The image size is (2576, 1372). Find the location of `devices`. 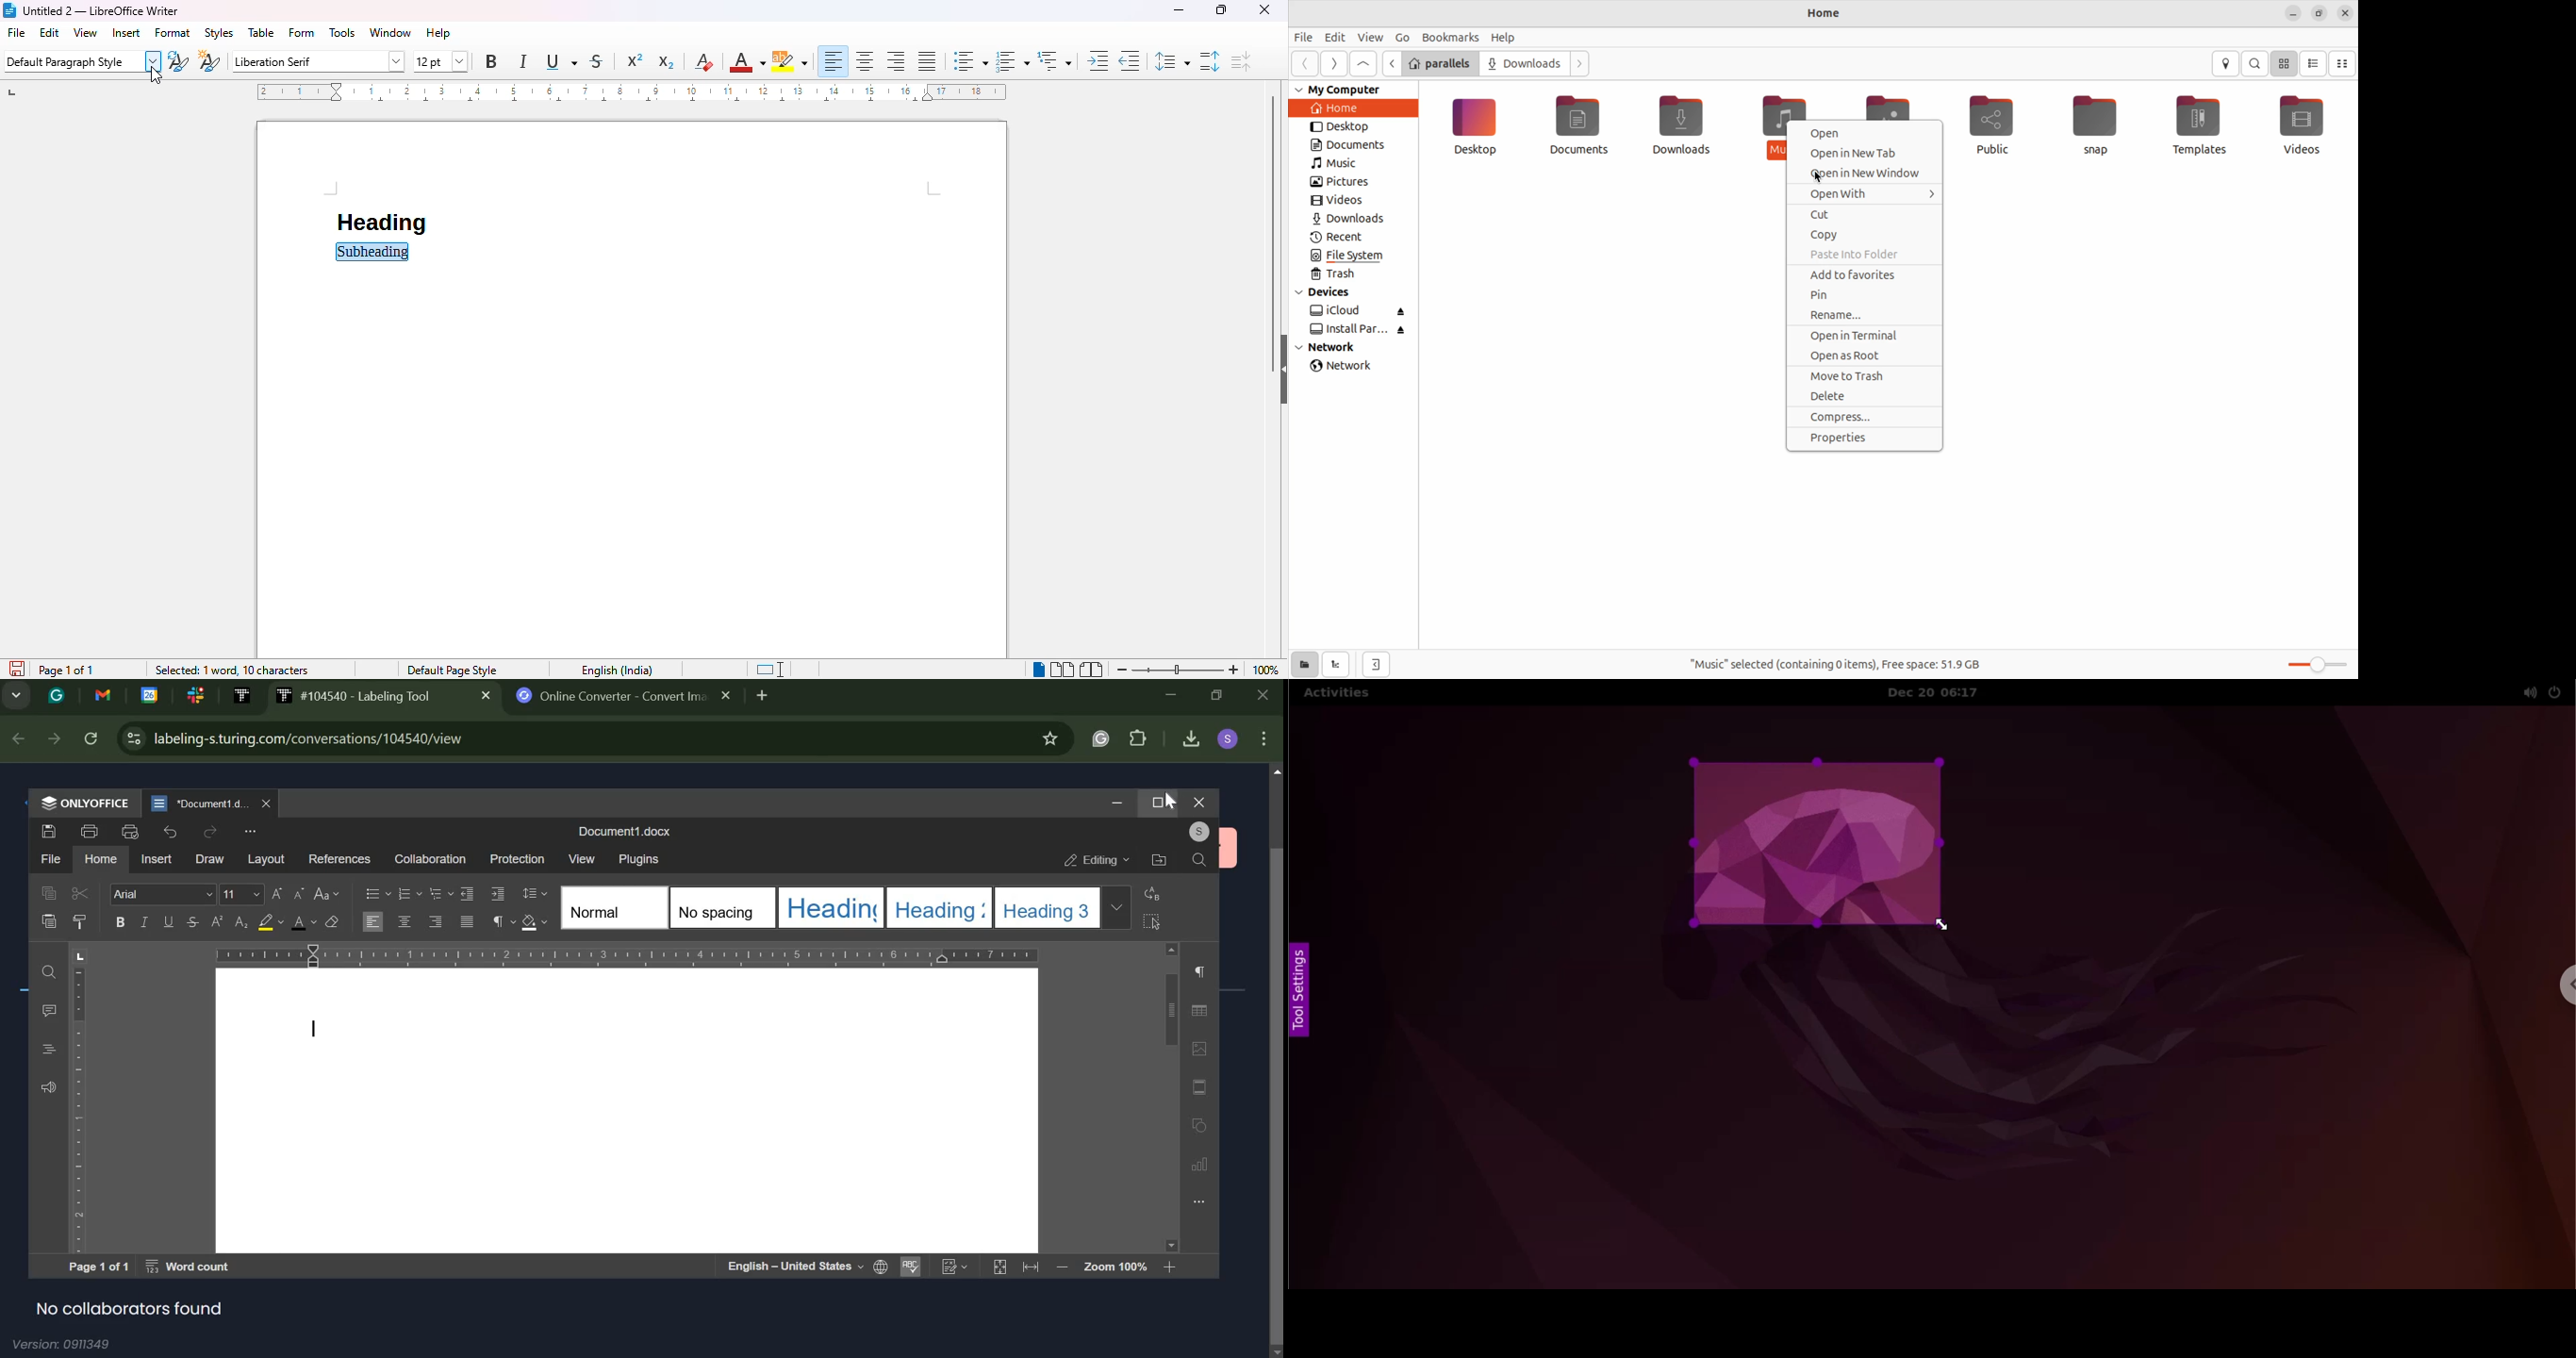

devices is located at coordinates (1330, 293).